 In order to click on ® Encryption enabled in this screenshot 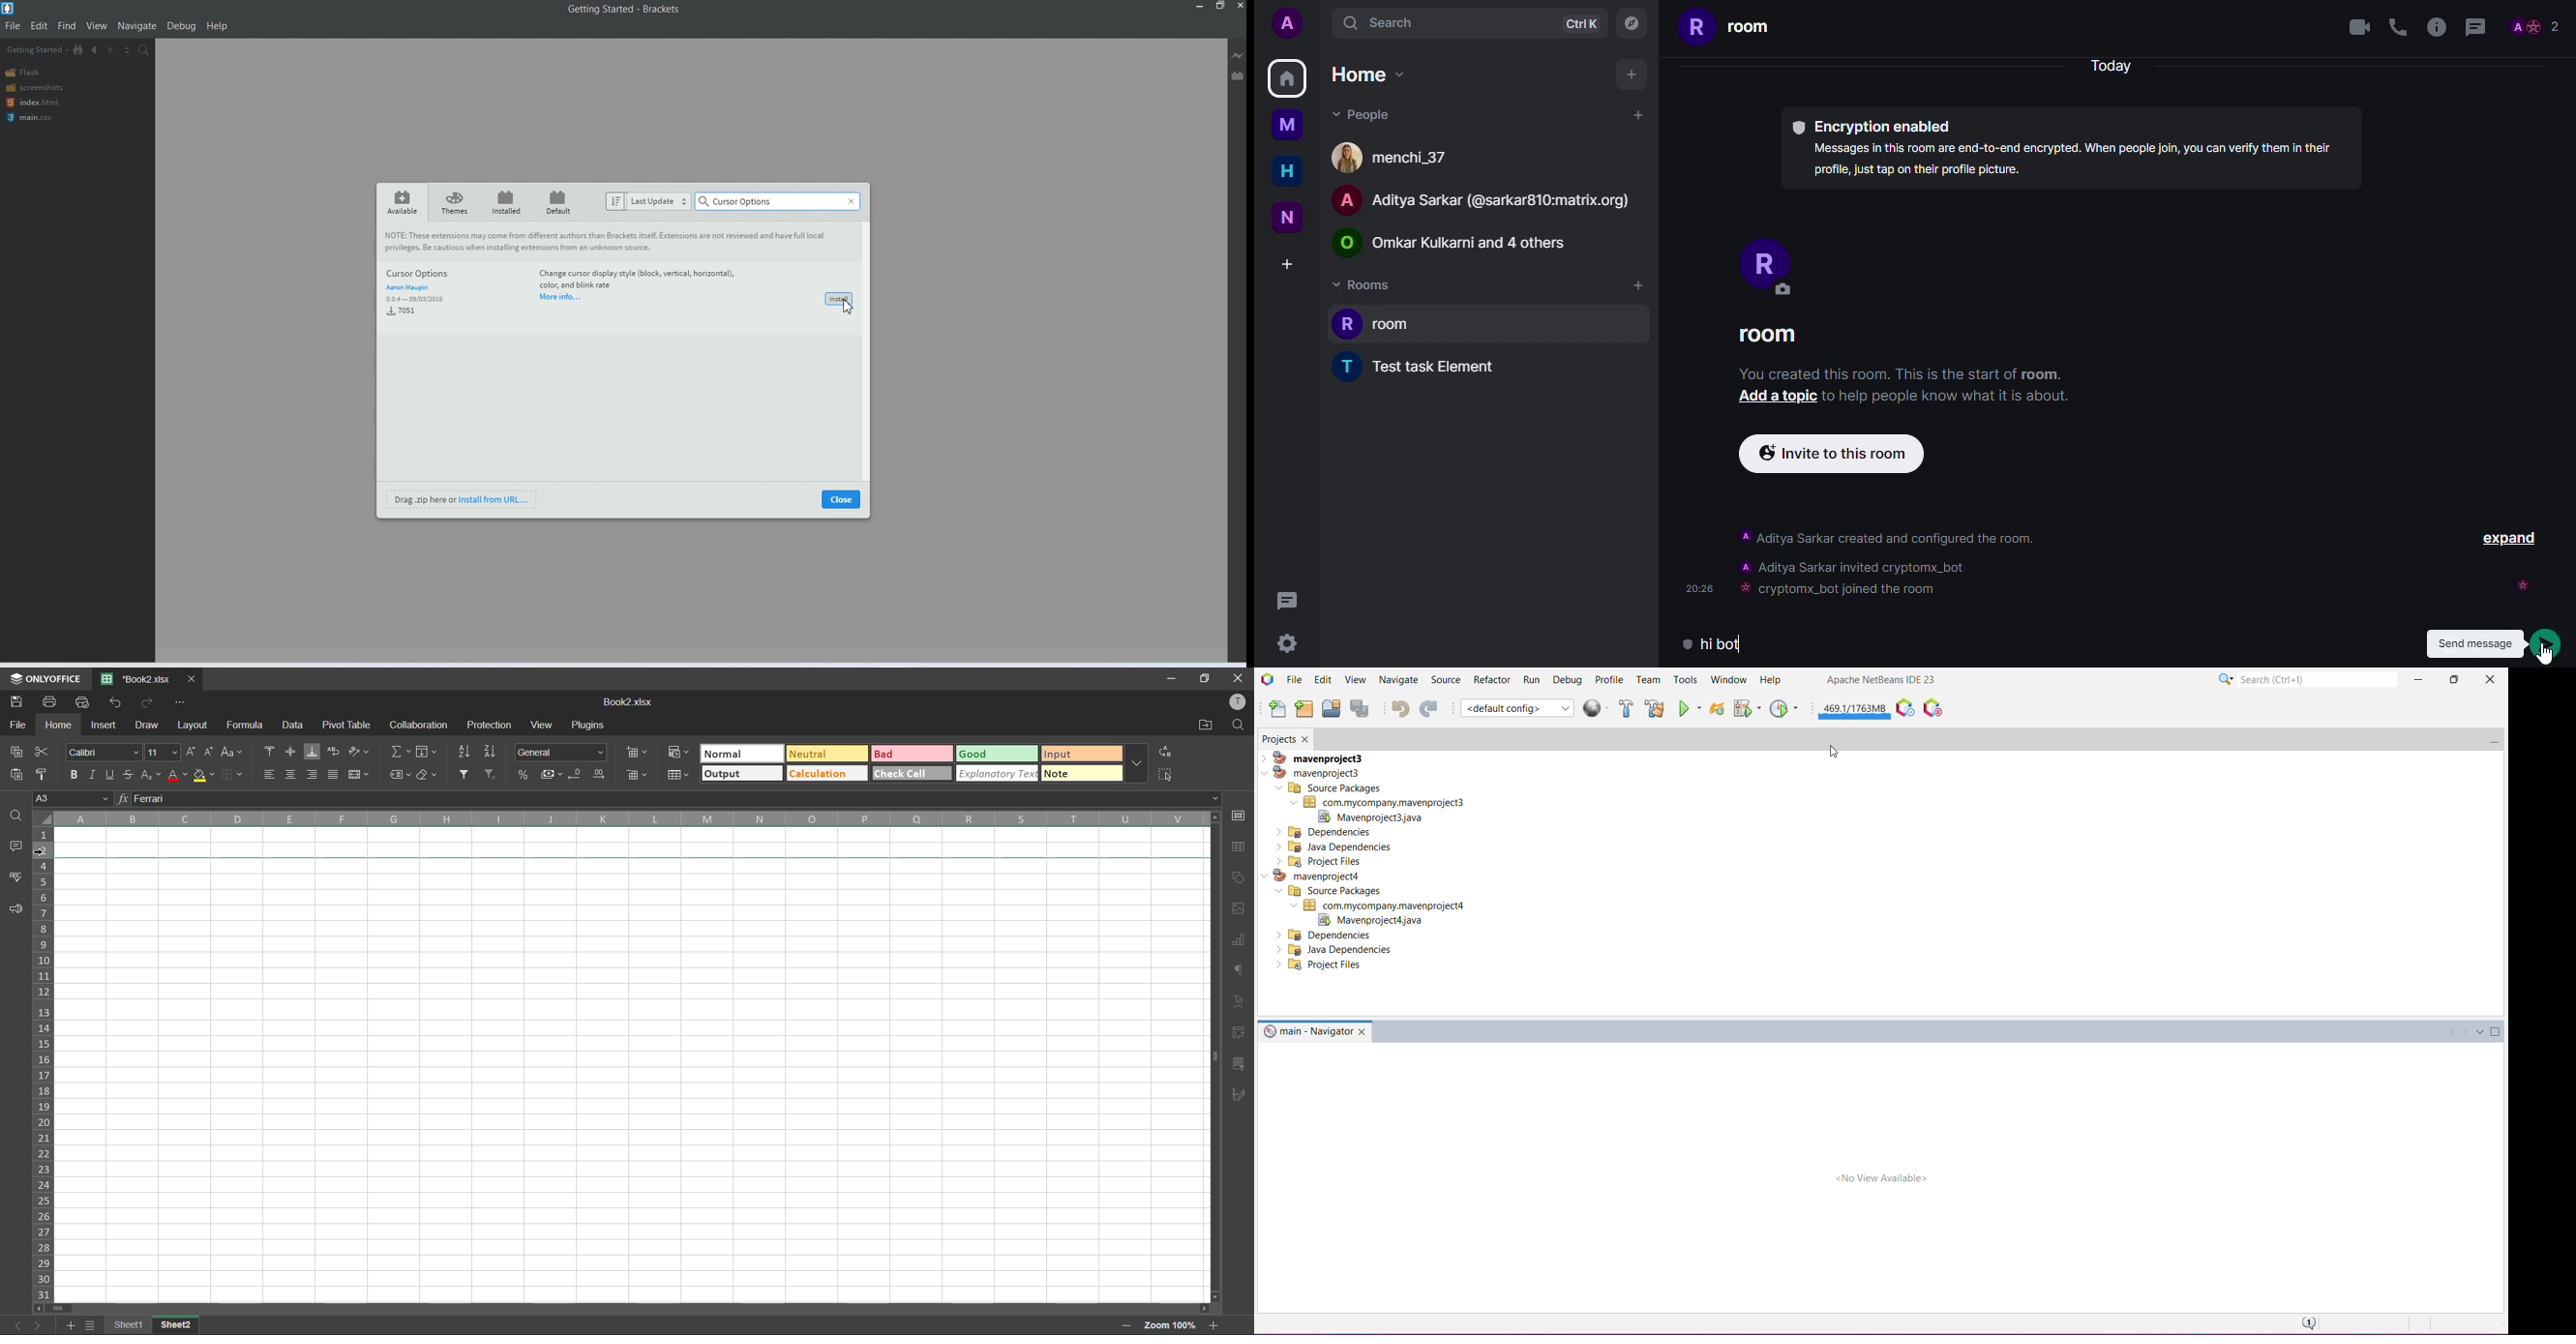, I will do `click(1875, 123)`.